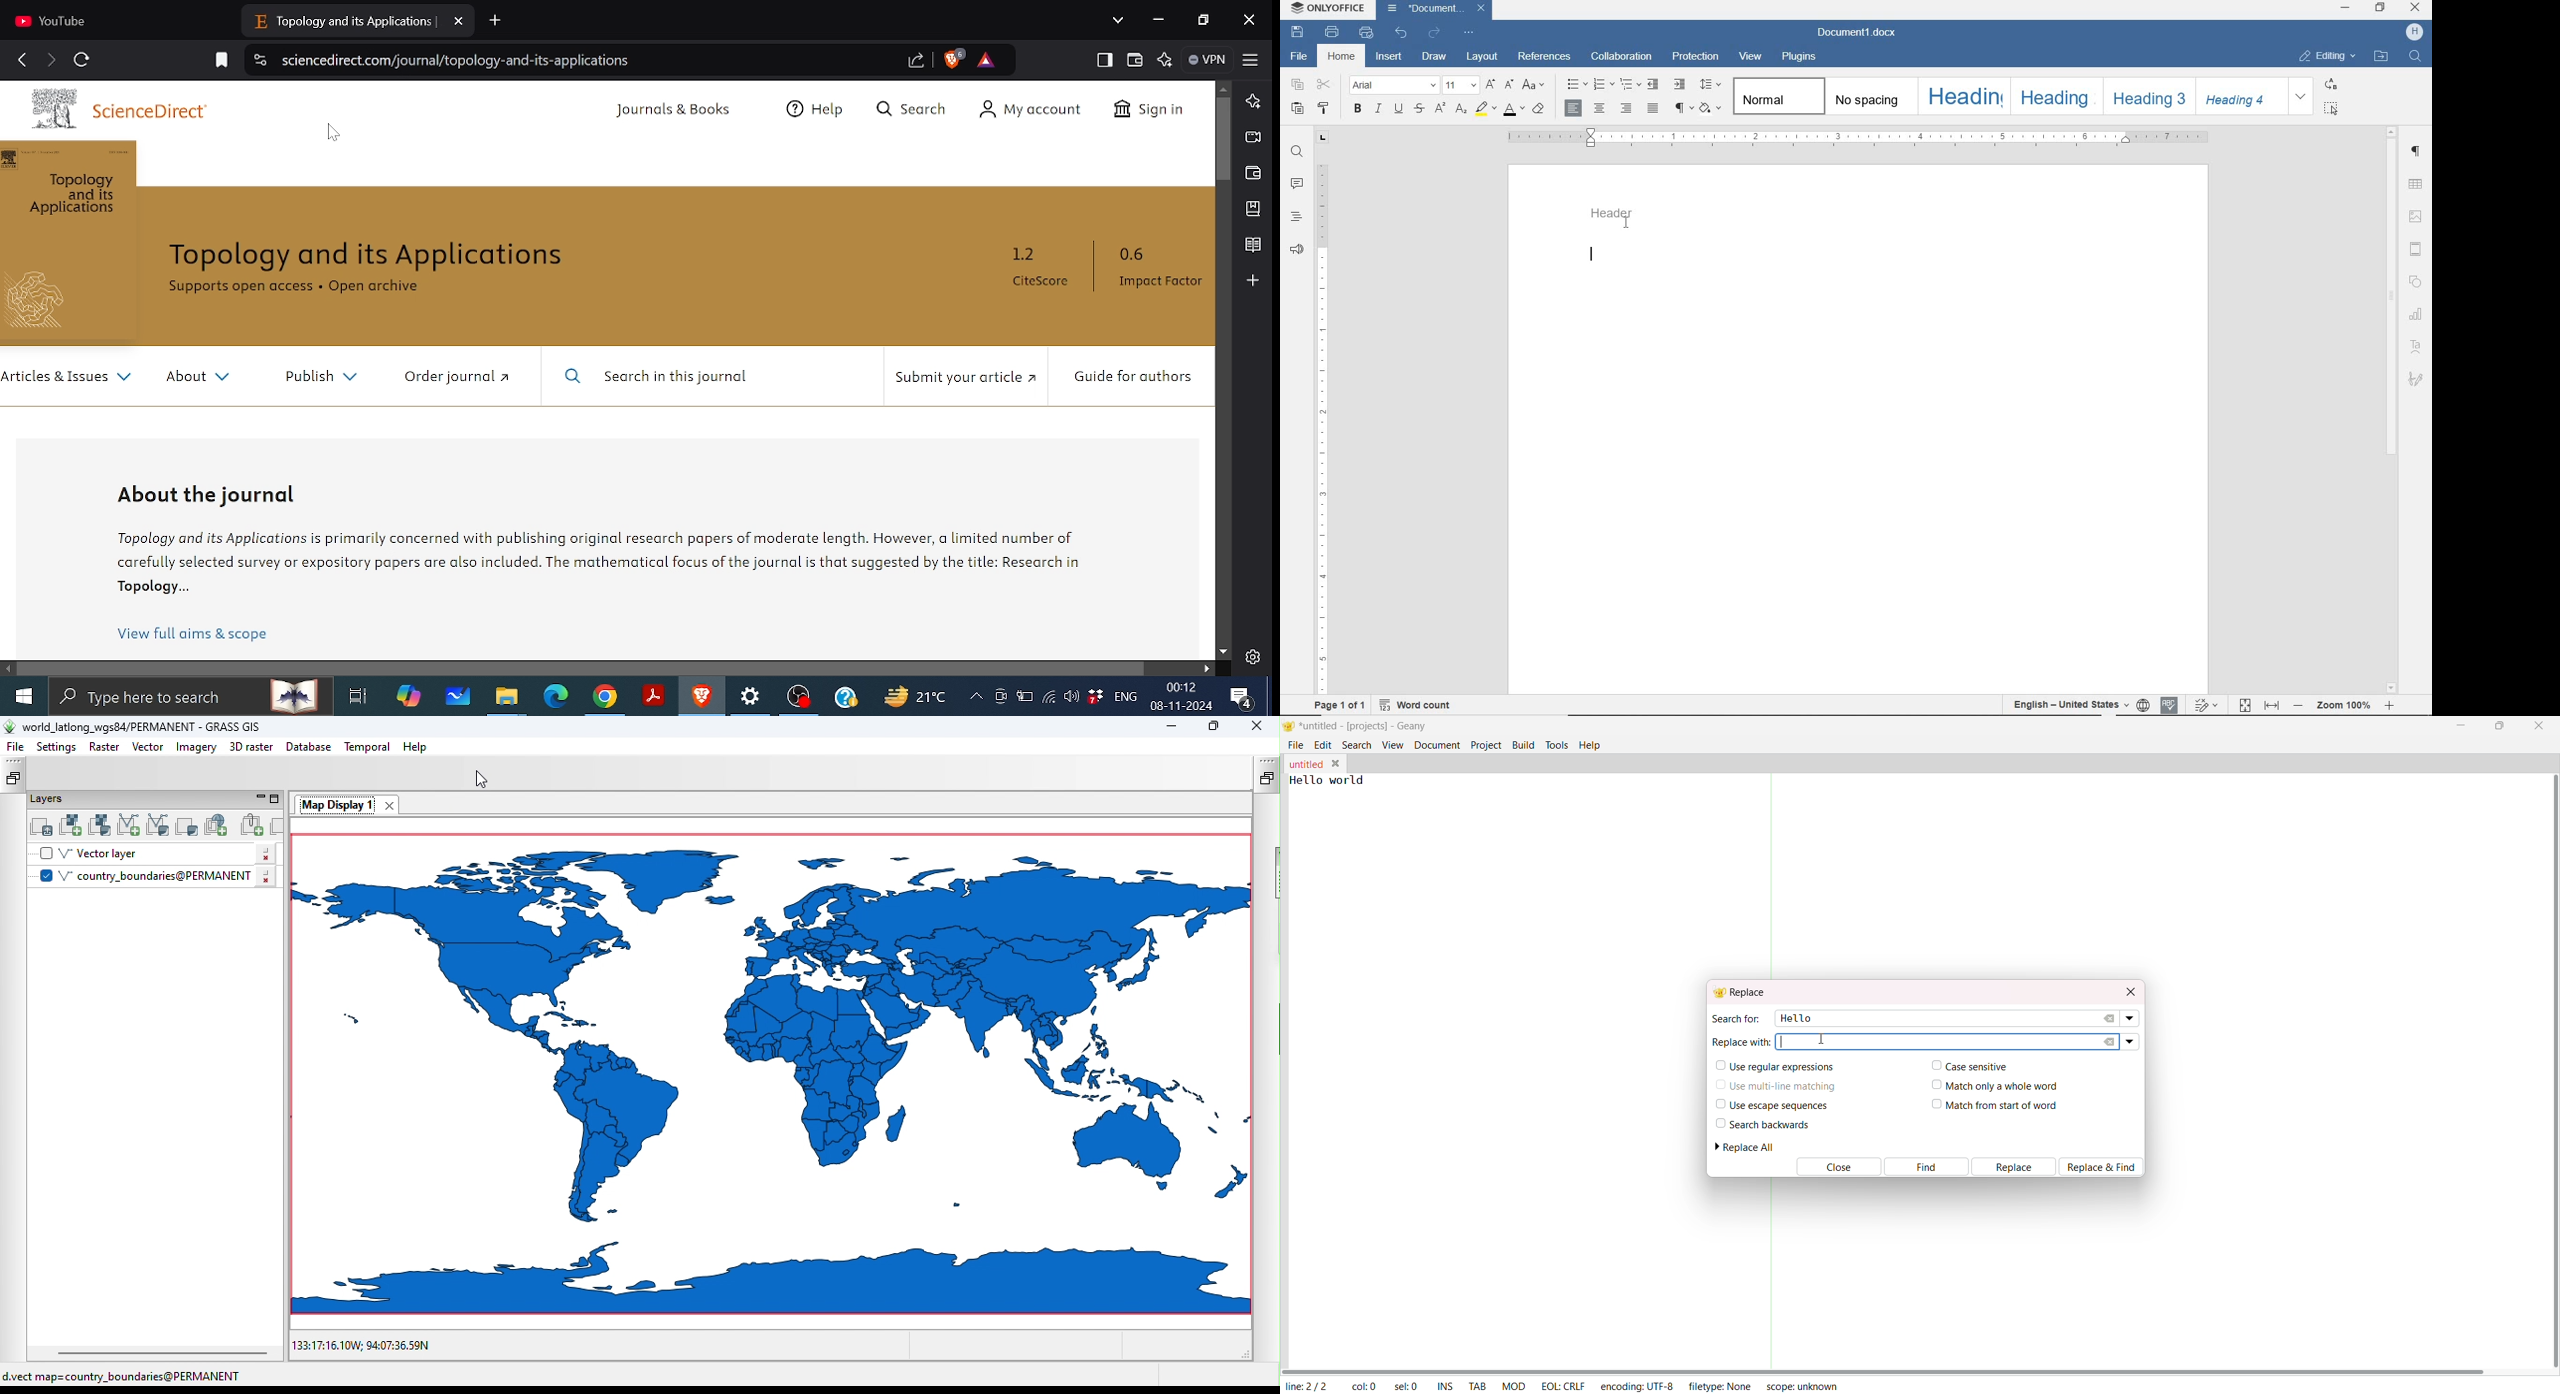 This screenshot has width=2576, height=1400. I want to click on Add bookmark, so click(223, 61).